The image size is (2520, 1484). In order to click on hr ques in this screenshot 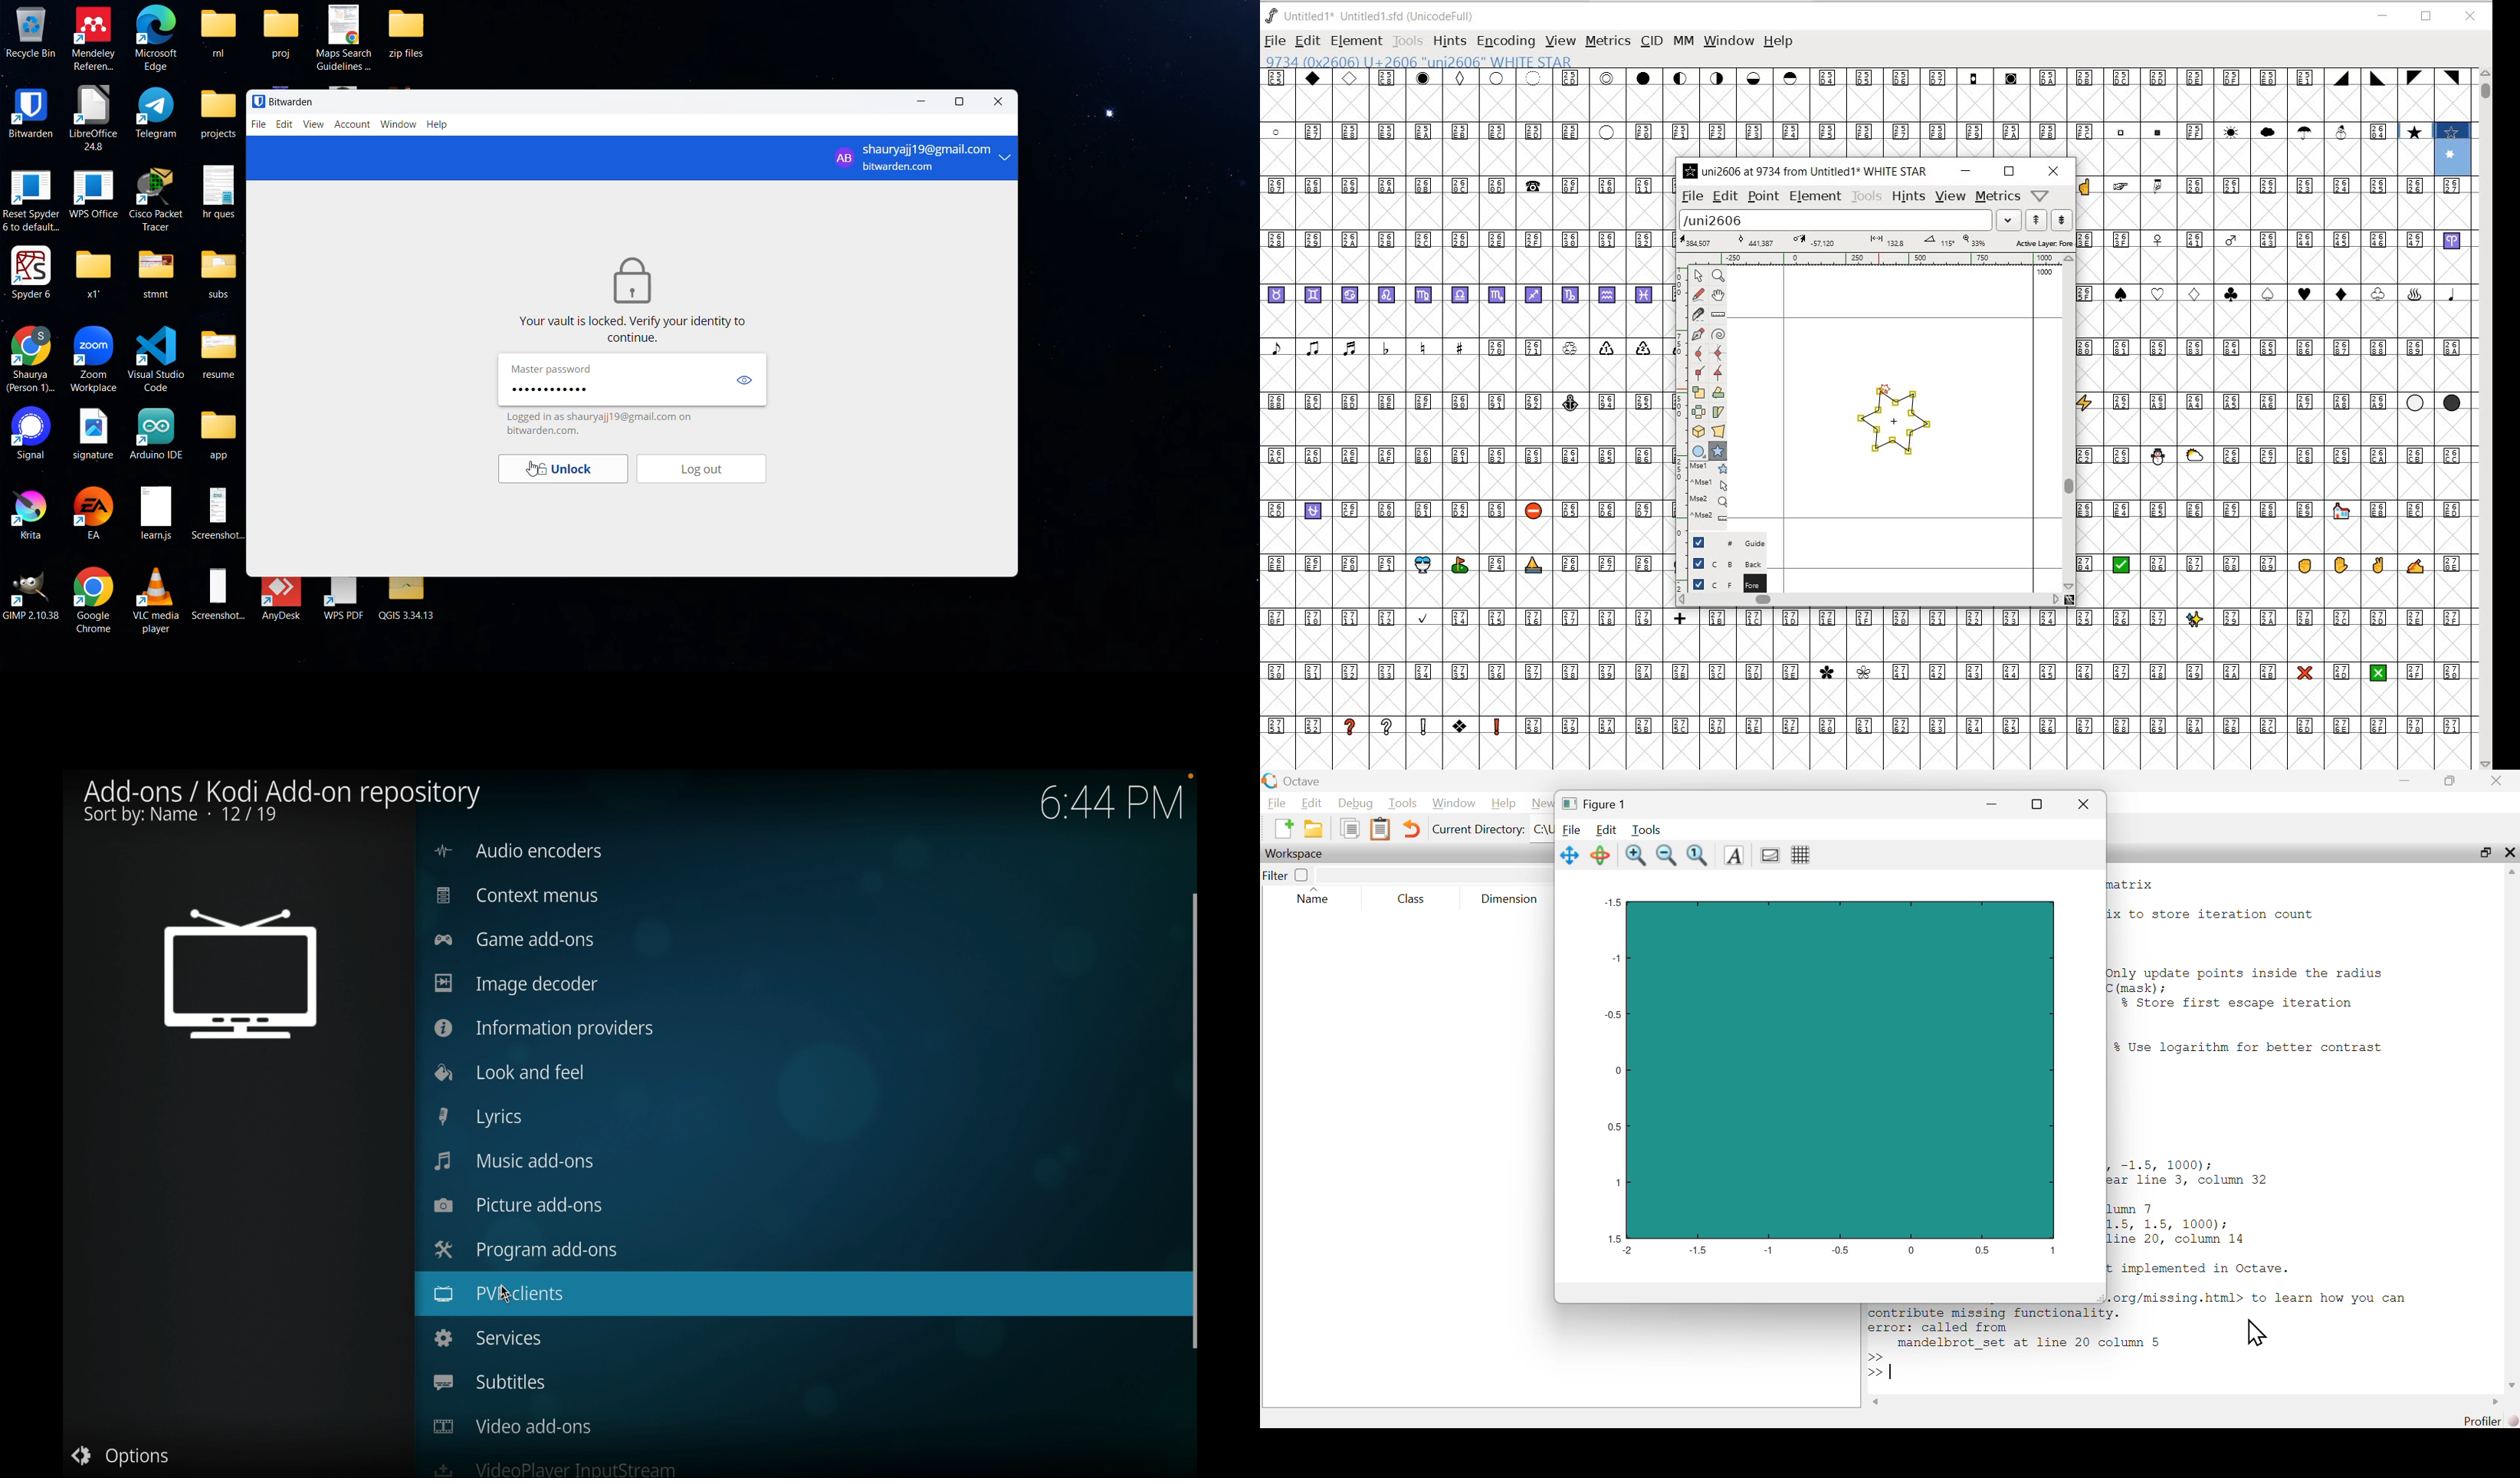, I will do `click(219, 191)`.